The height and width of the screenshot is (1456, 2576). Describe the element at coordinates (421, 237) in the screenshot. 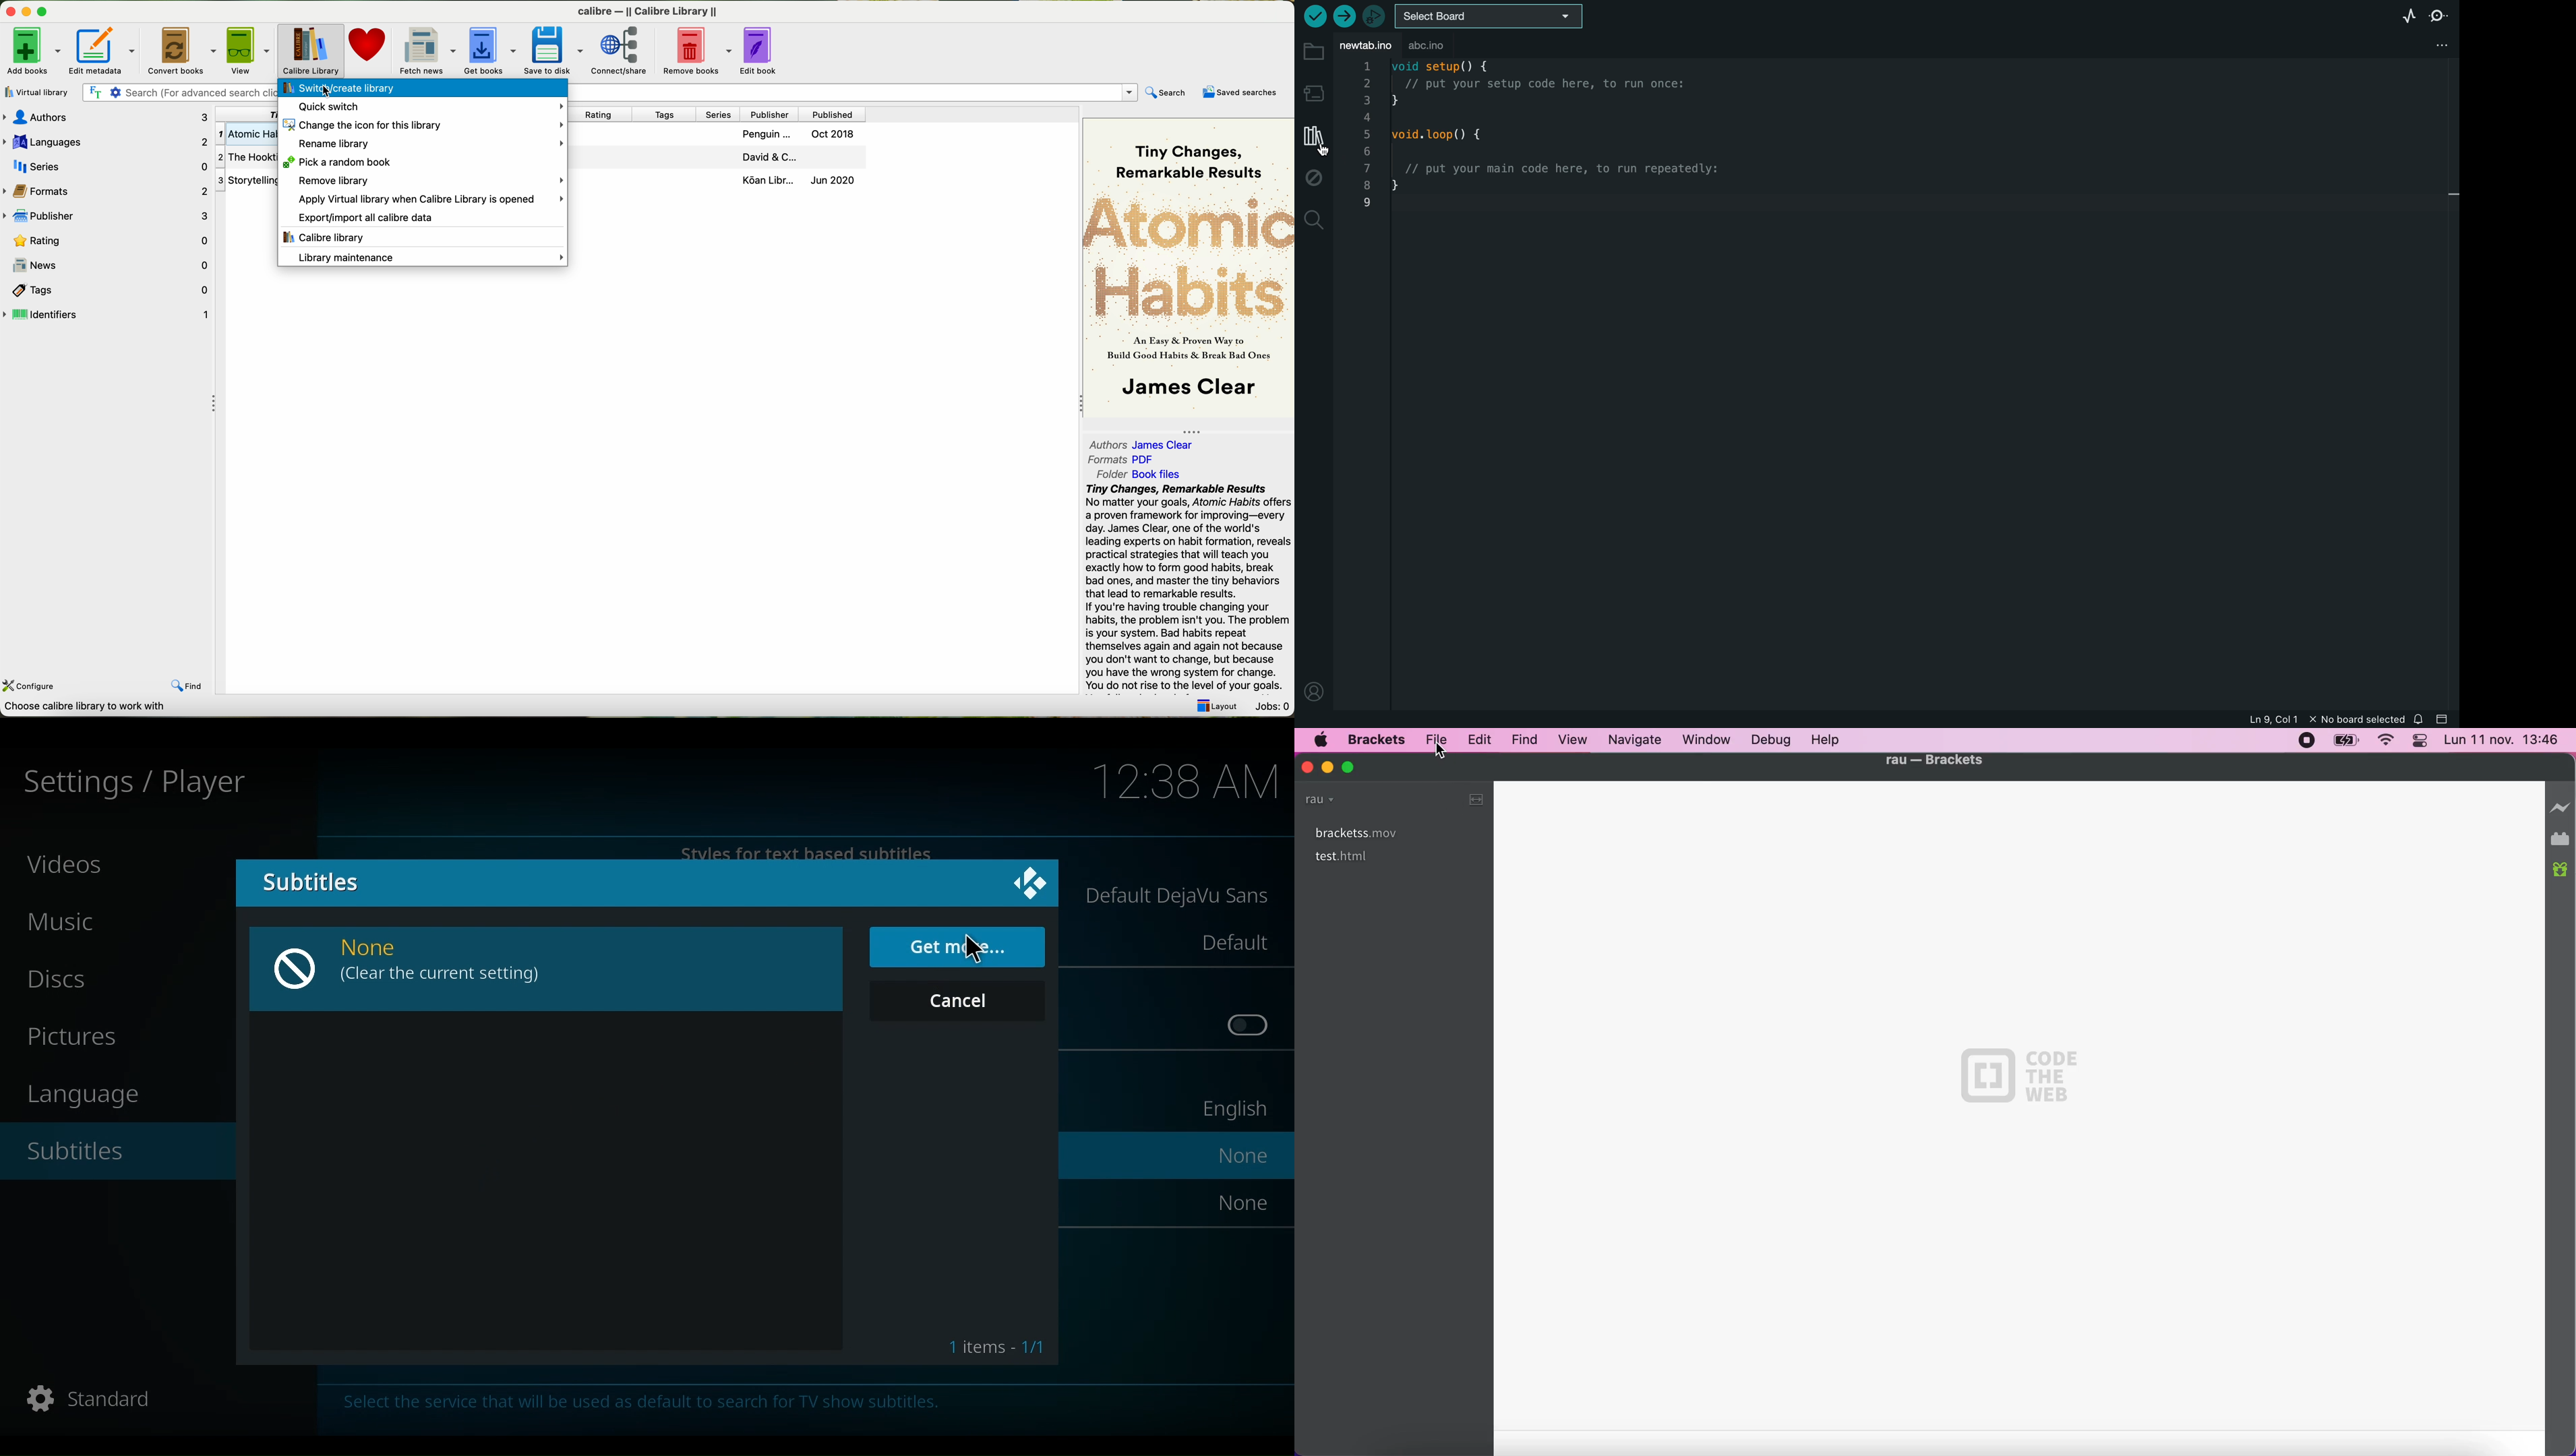

I see `calibre library` at that location.